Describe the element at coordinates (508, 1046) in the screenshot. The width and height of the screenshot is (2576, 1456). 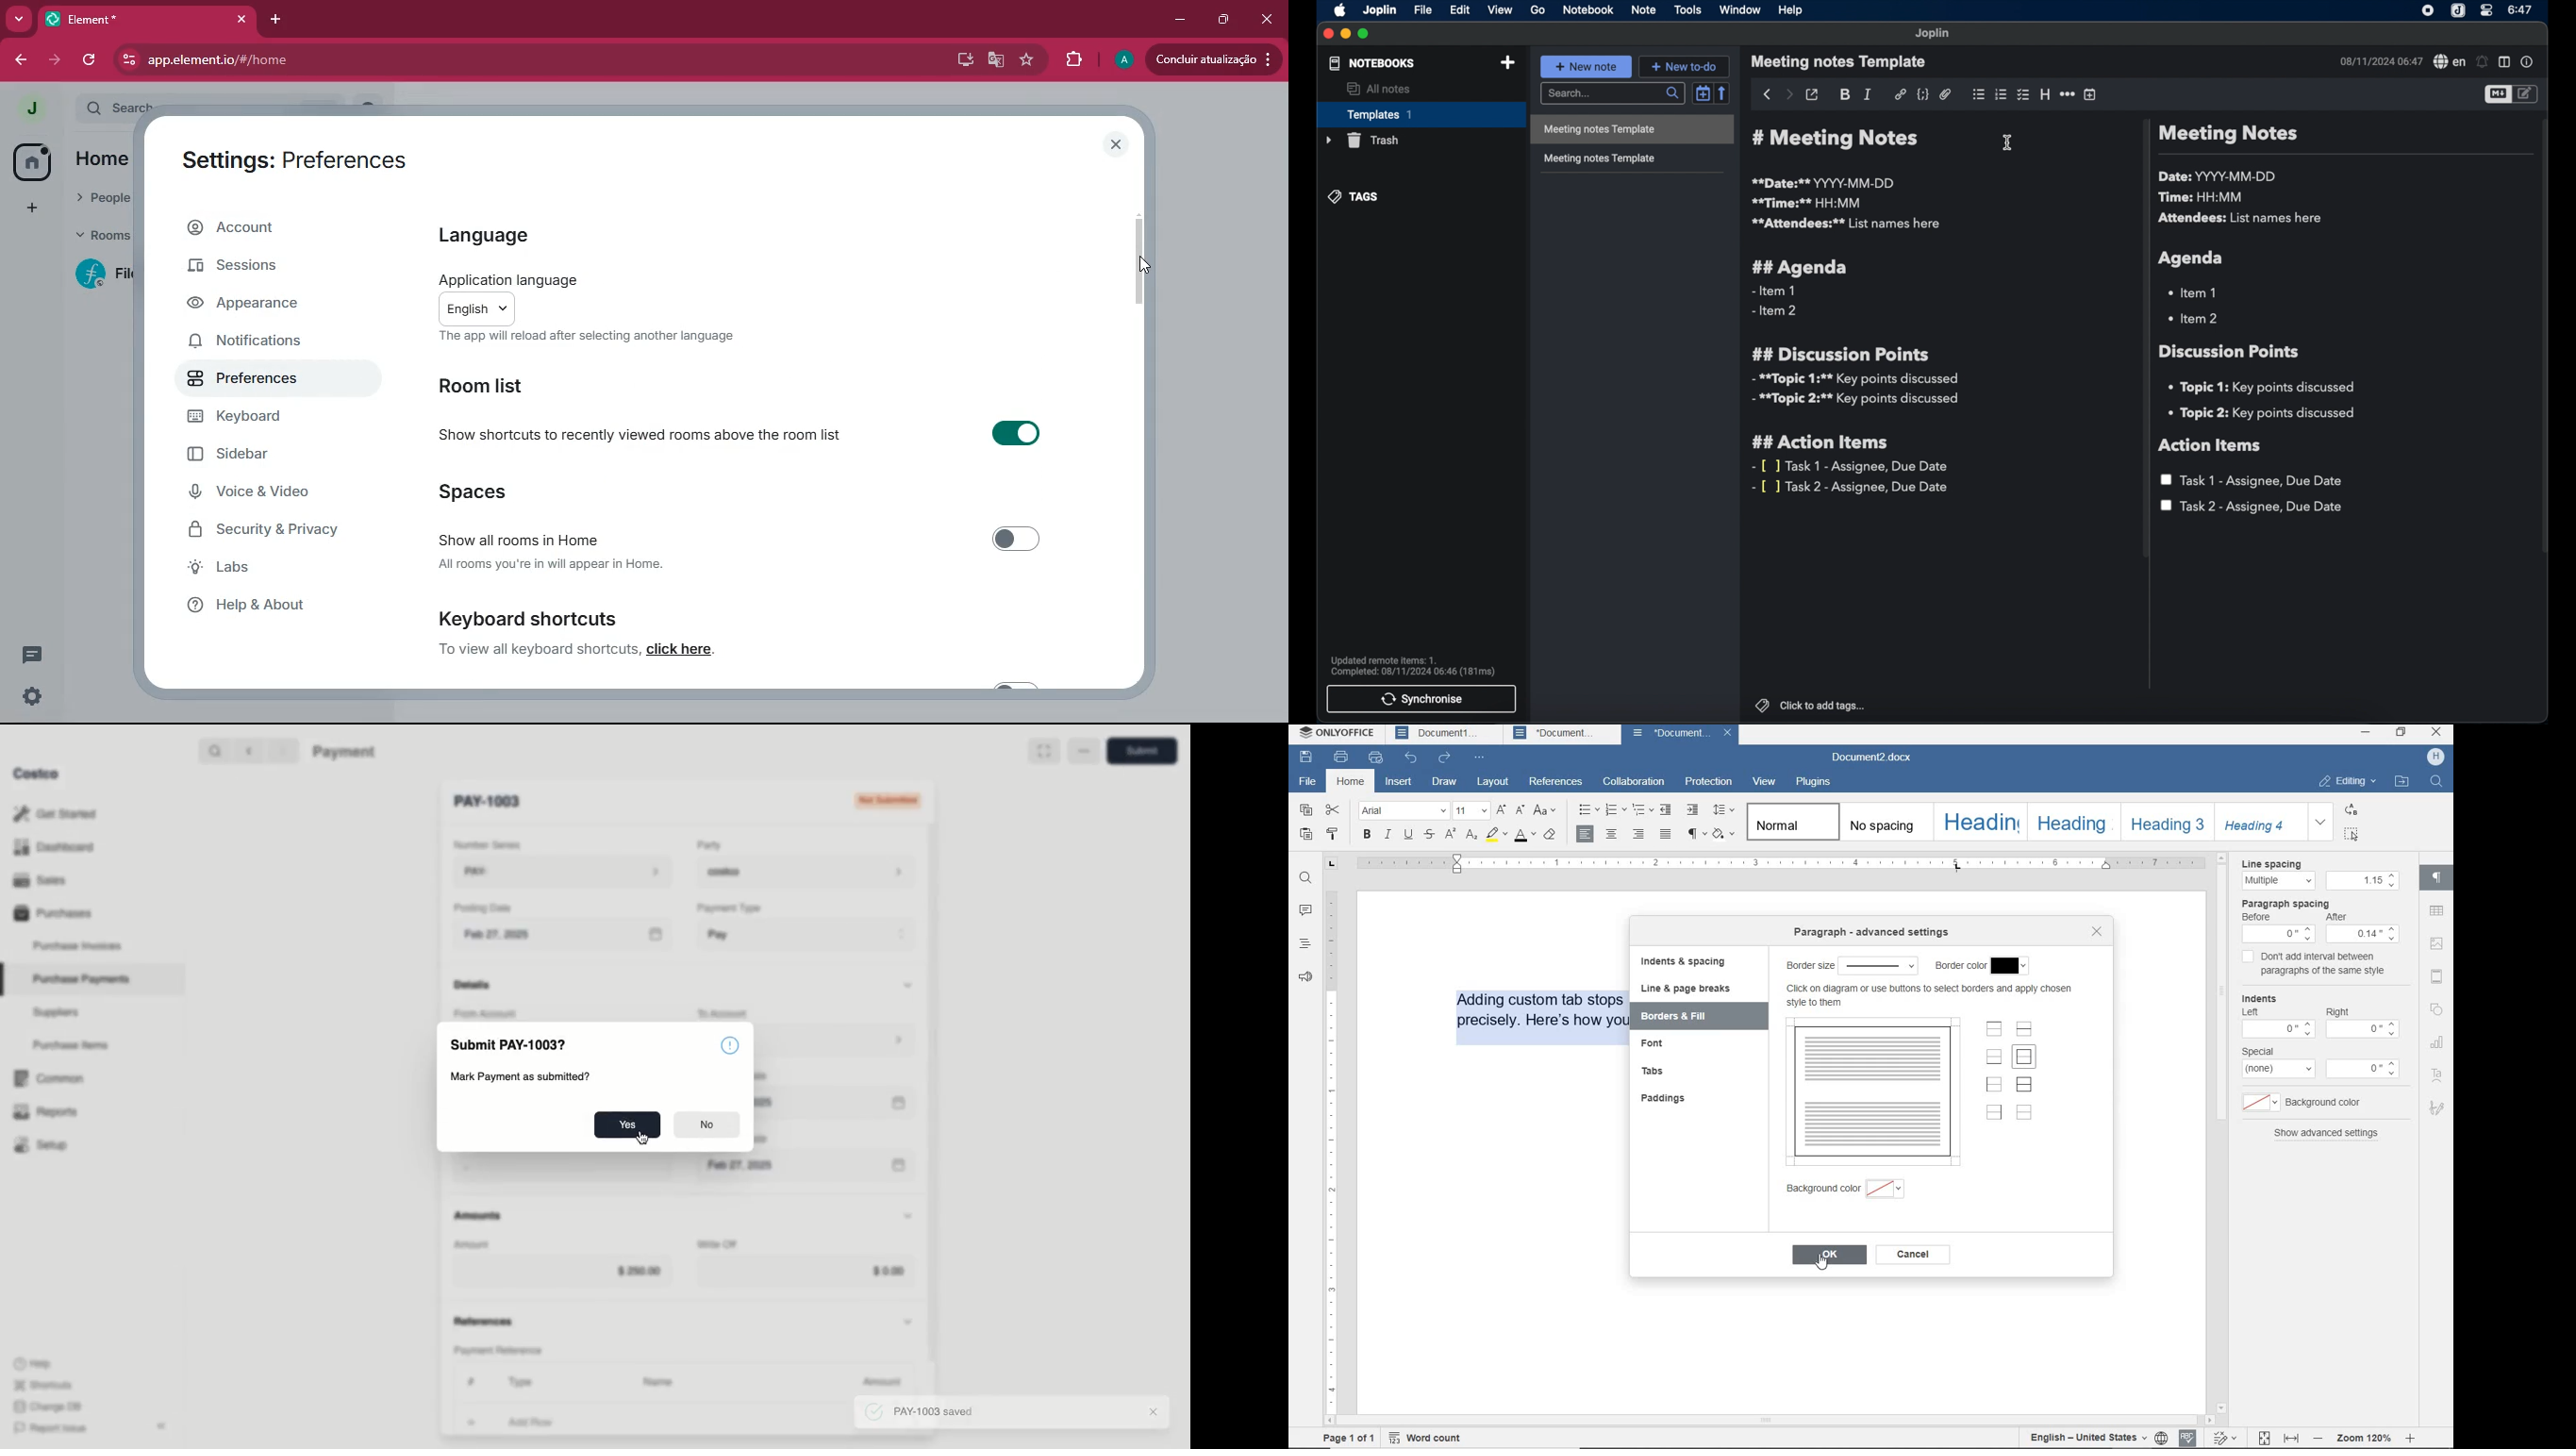
I see `Submit PAY-1003?` at that location.